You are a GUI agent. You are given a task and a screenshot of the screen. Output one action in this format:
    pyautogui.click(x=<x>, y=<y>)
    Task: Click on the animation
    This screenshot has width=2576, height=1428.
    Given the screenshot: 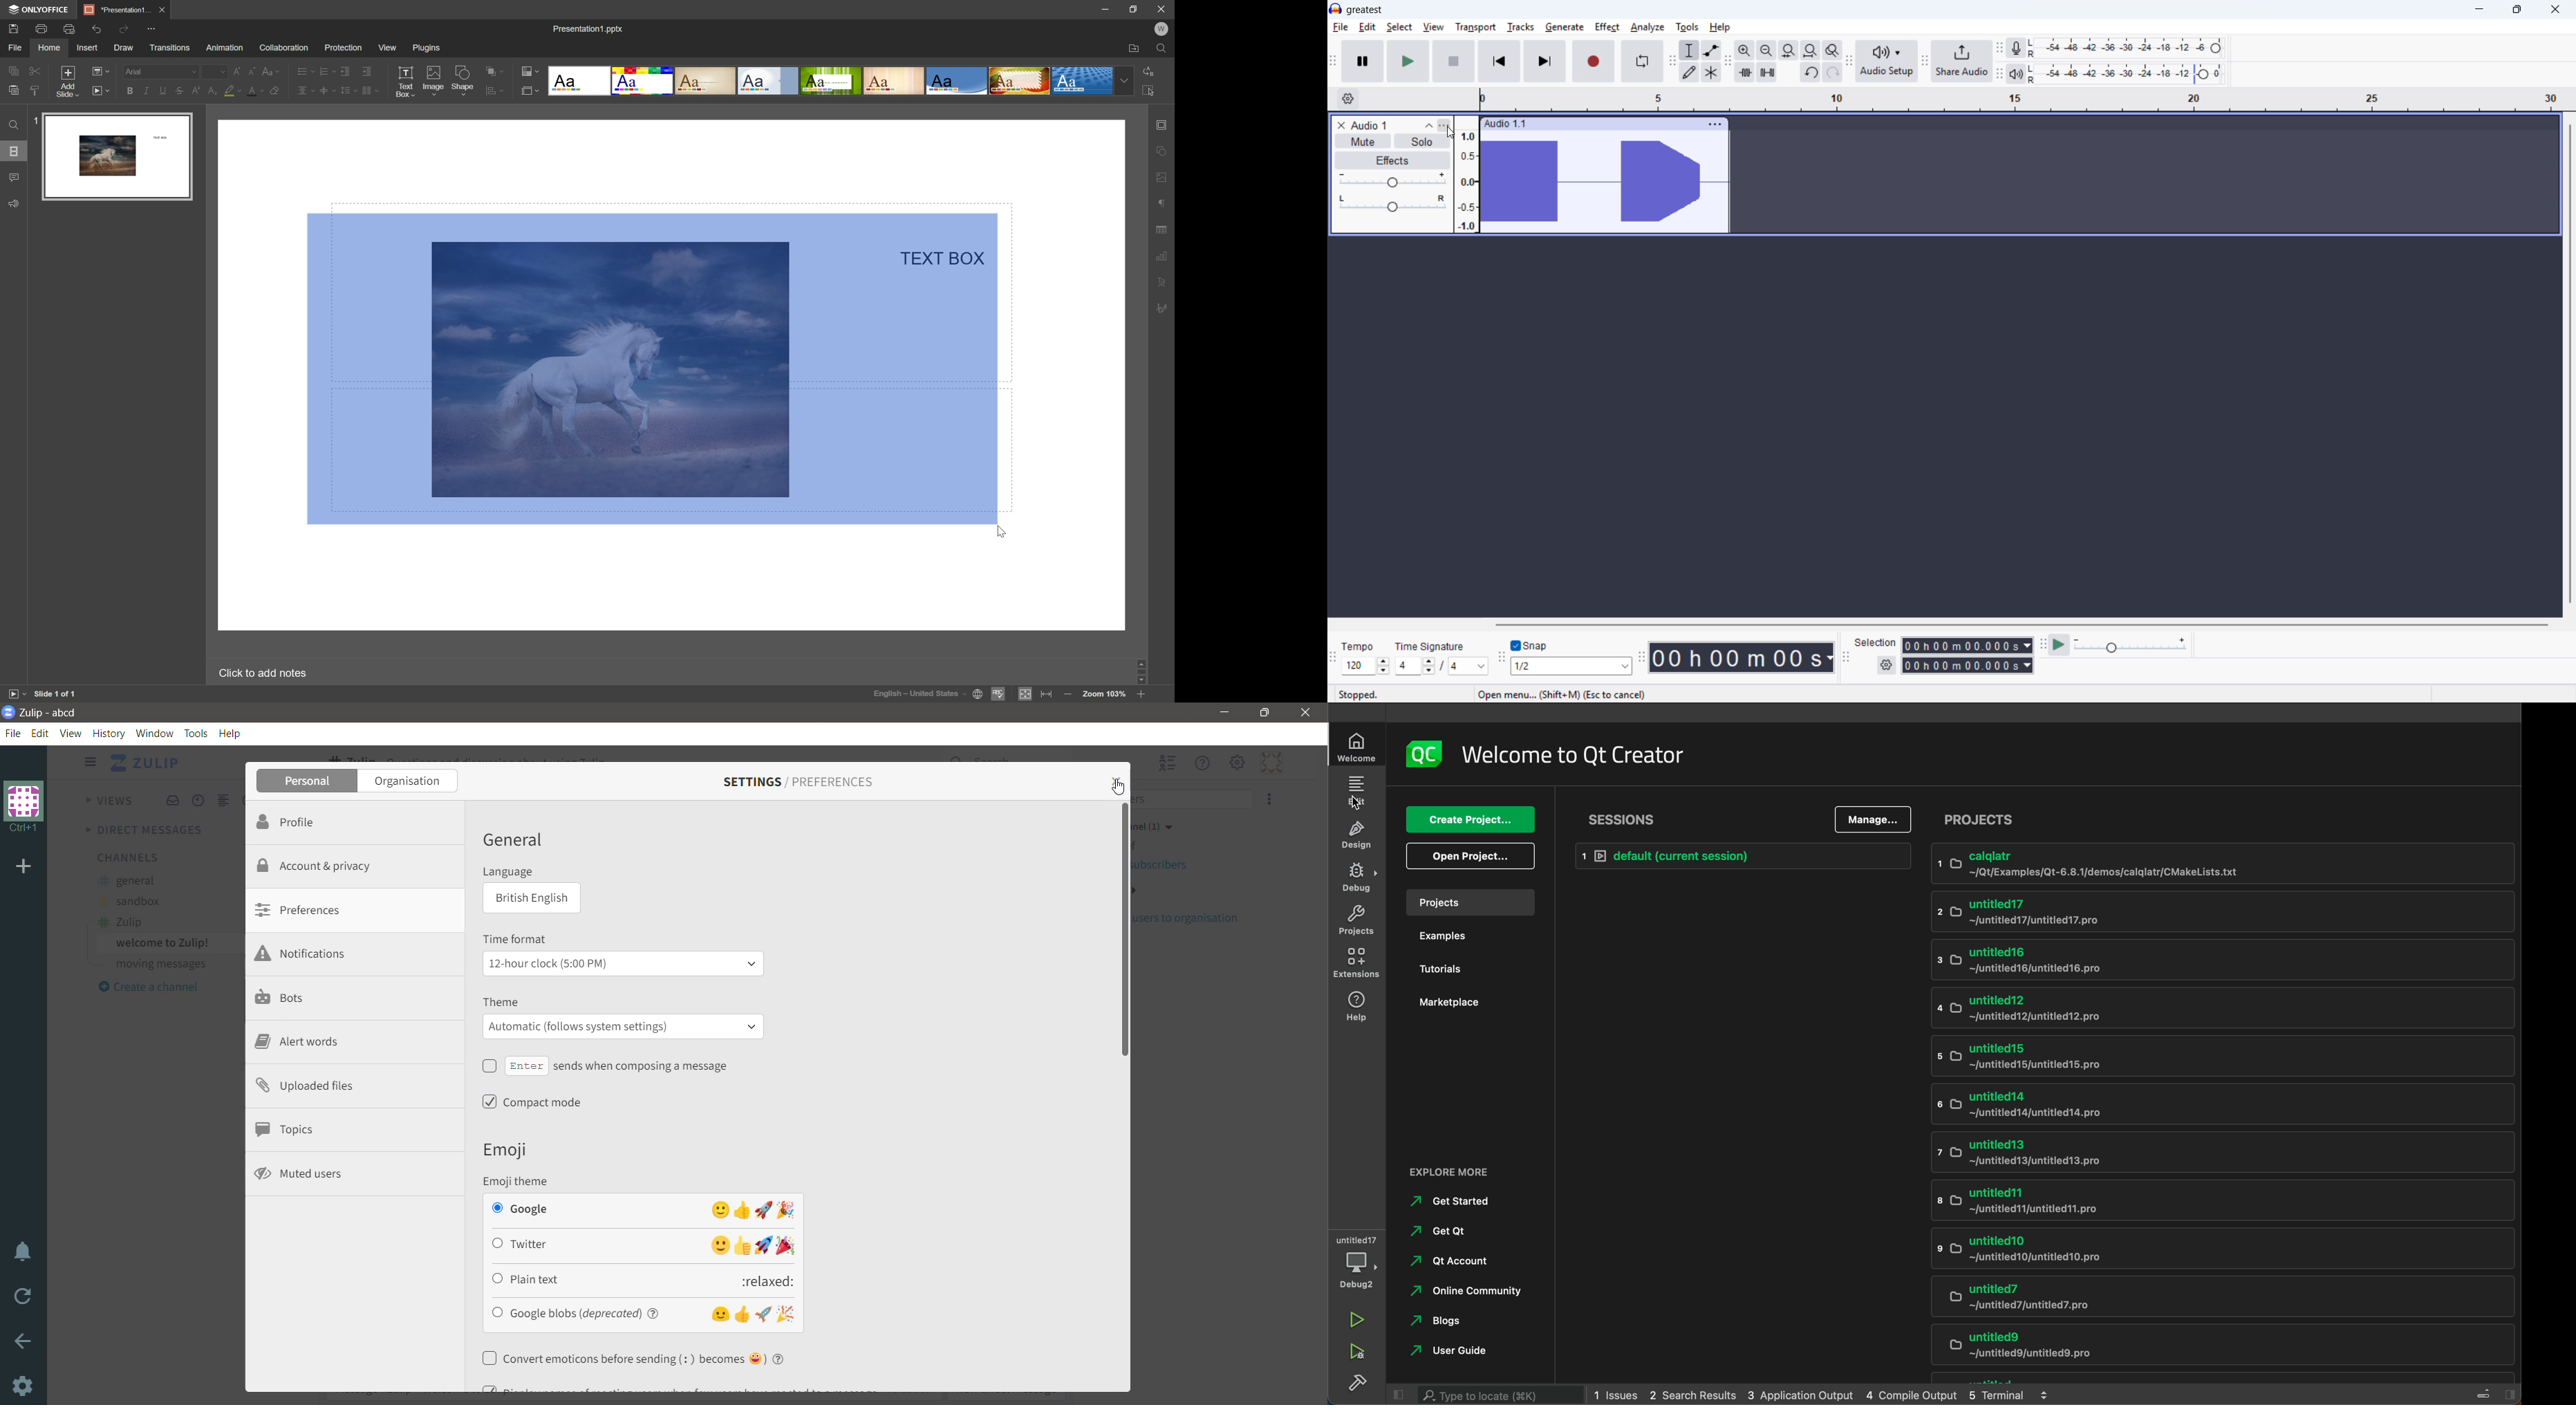 What is the action you would take?
    pyautogui.click(x=225, y=47)
    